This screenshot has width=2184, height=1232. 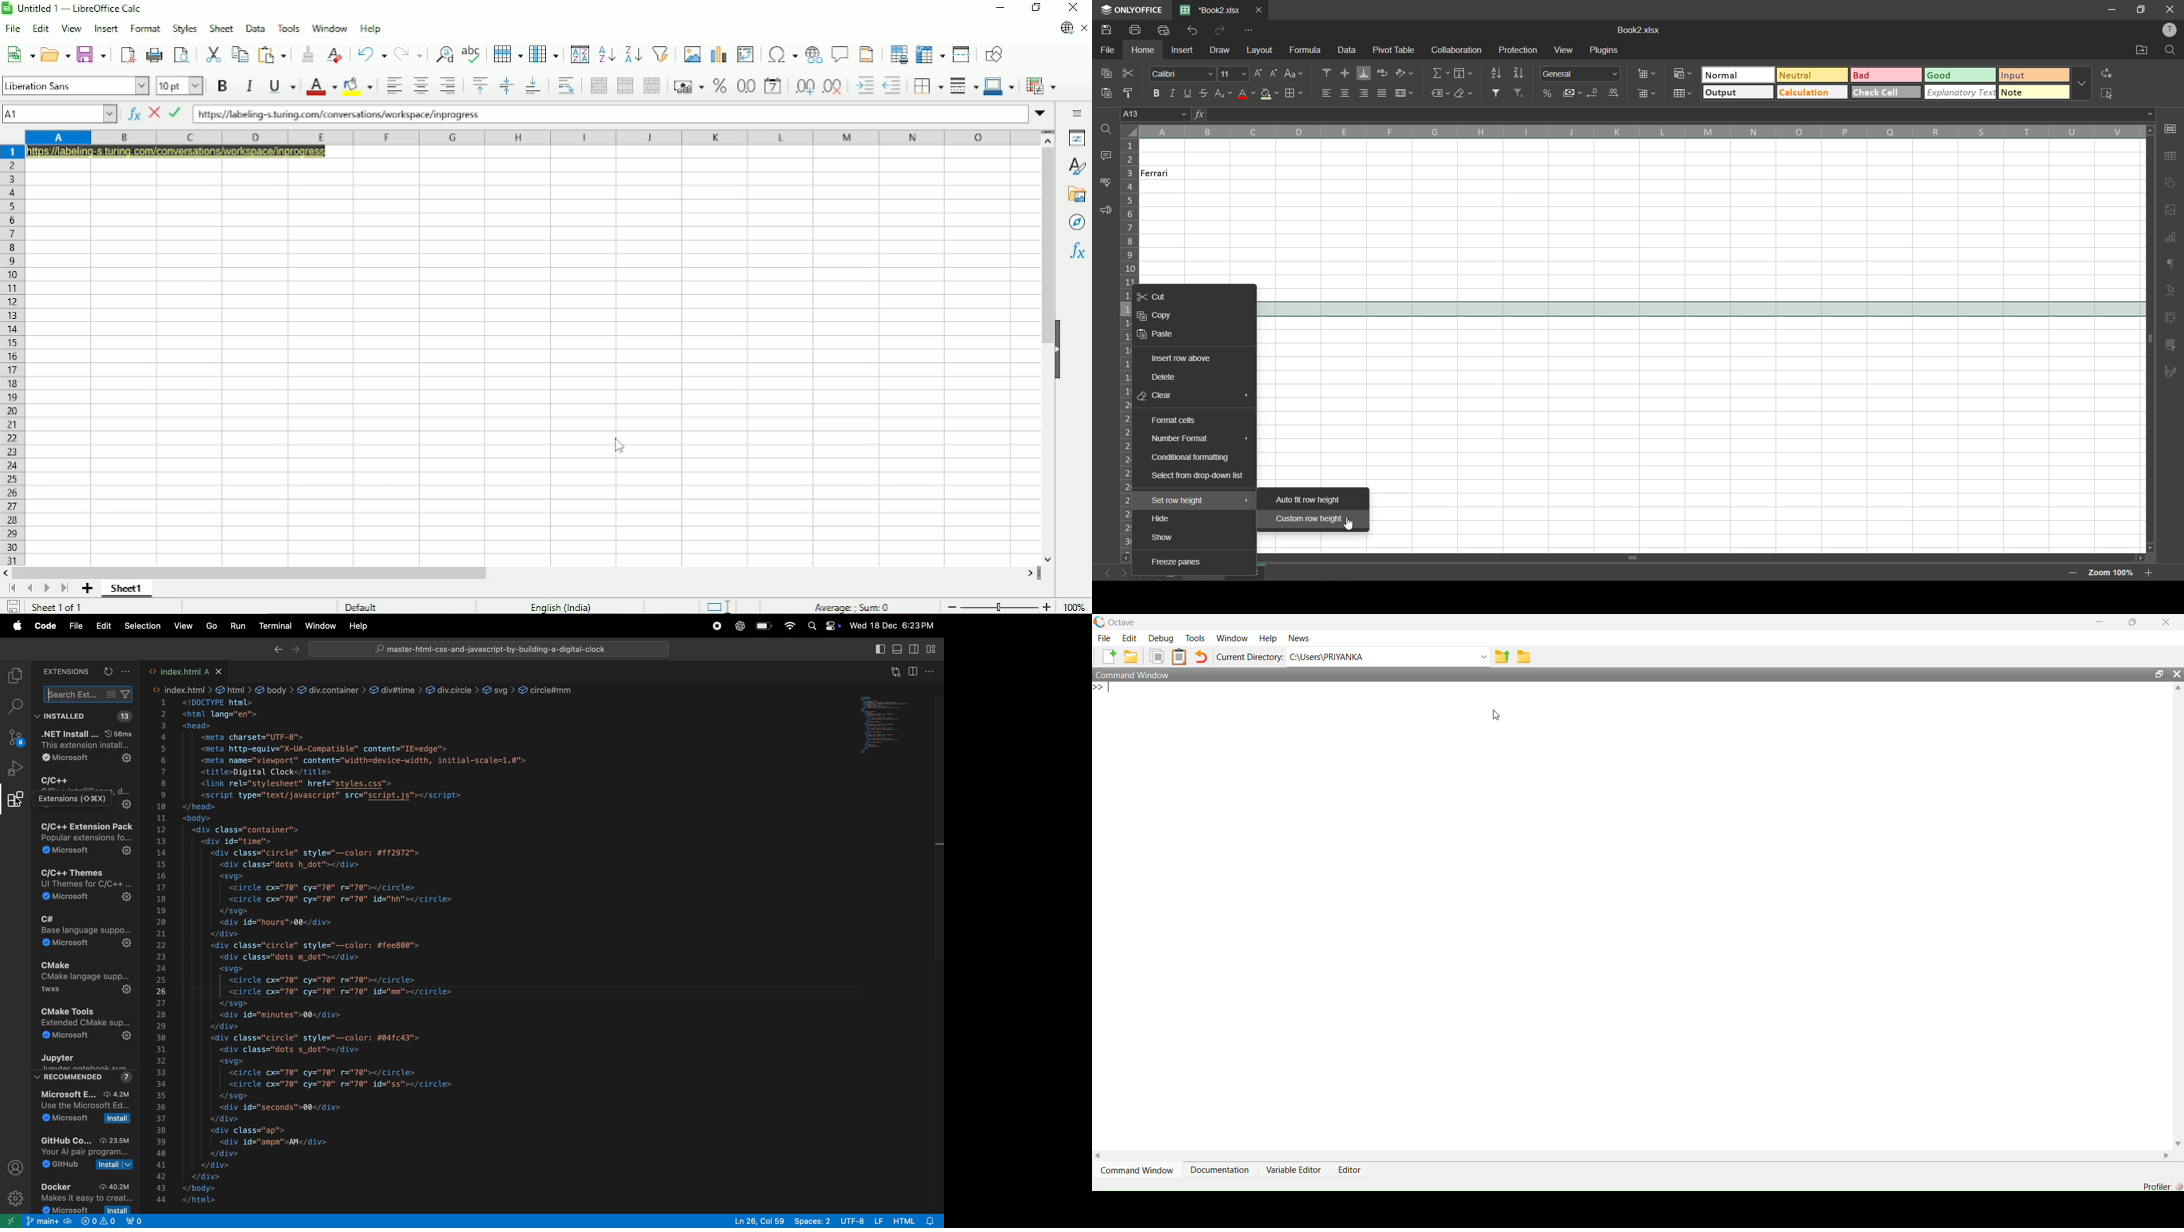 What do you see at coordinates (281, 86) in the screenshot?
I see `Underline` at bounding box center [281, 86].